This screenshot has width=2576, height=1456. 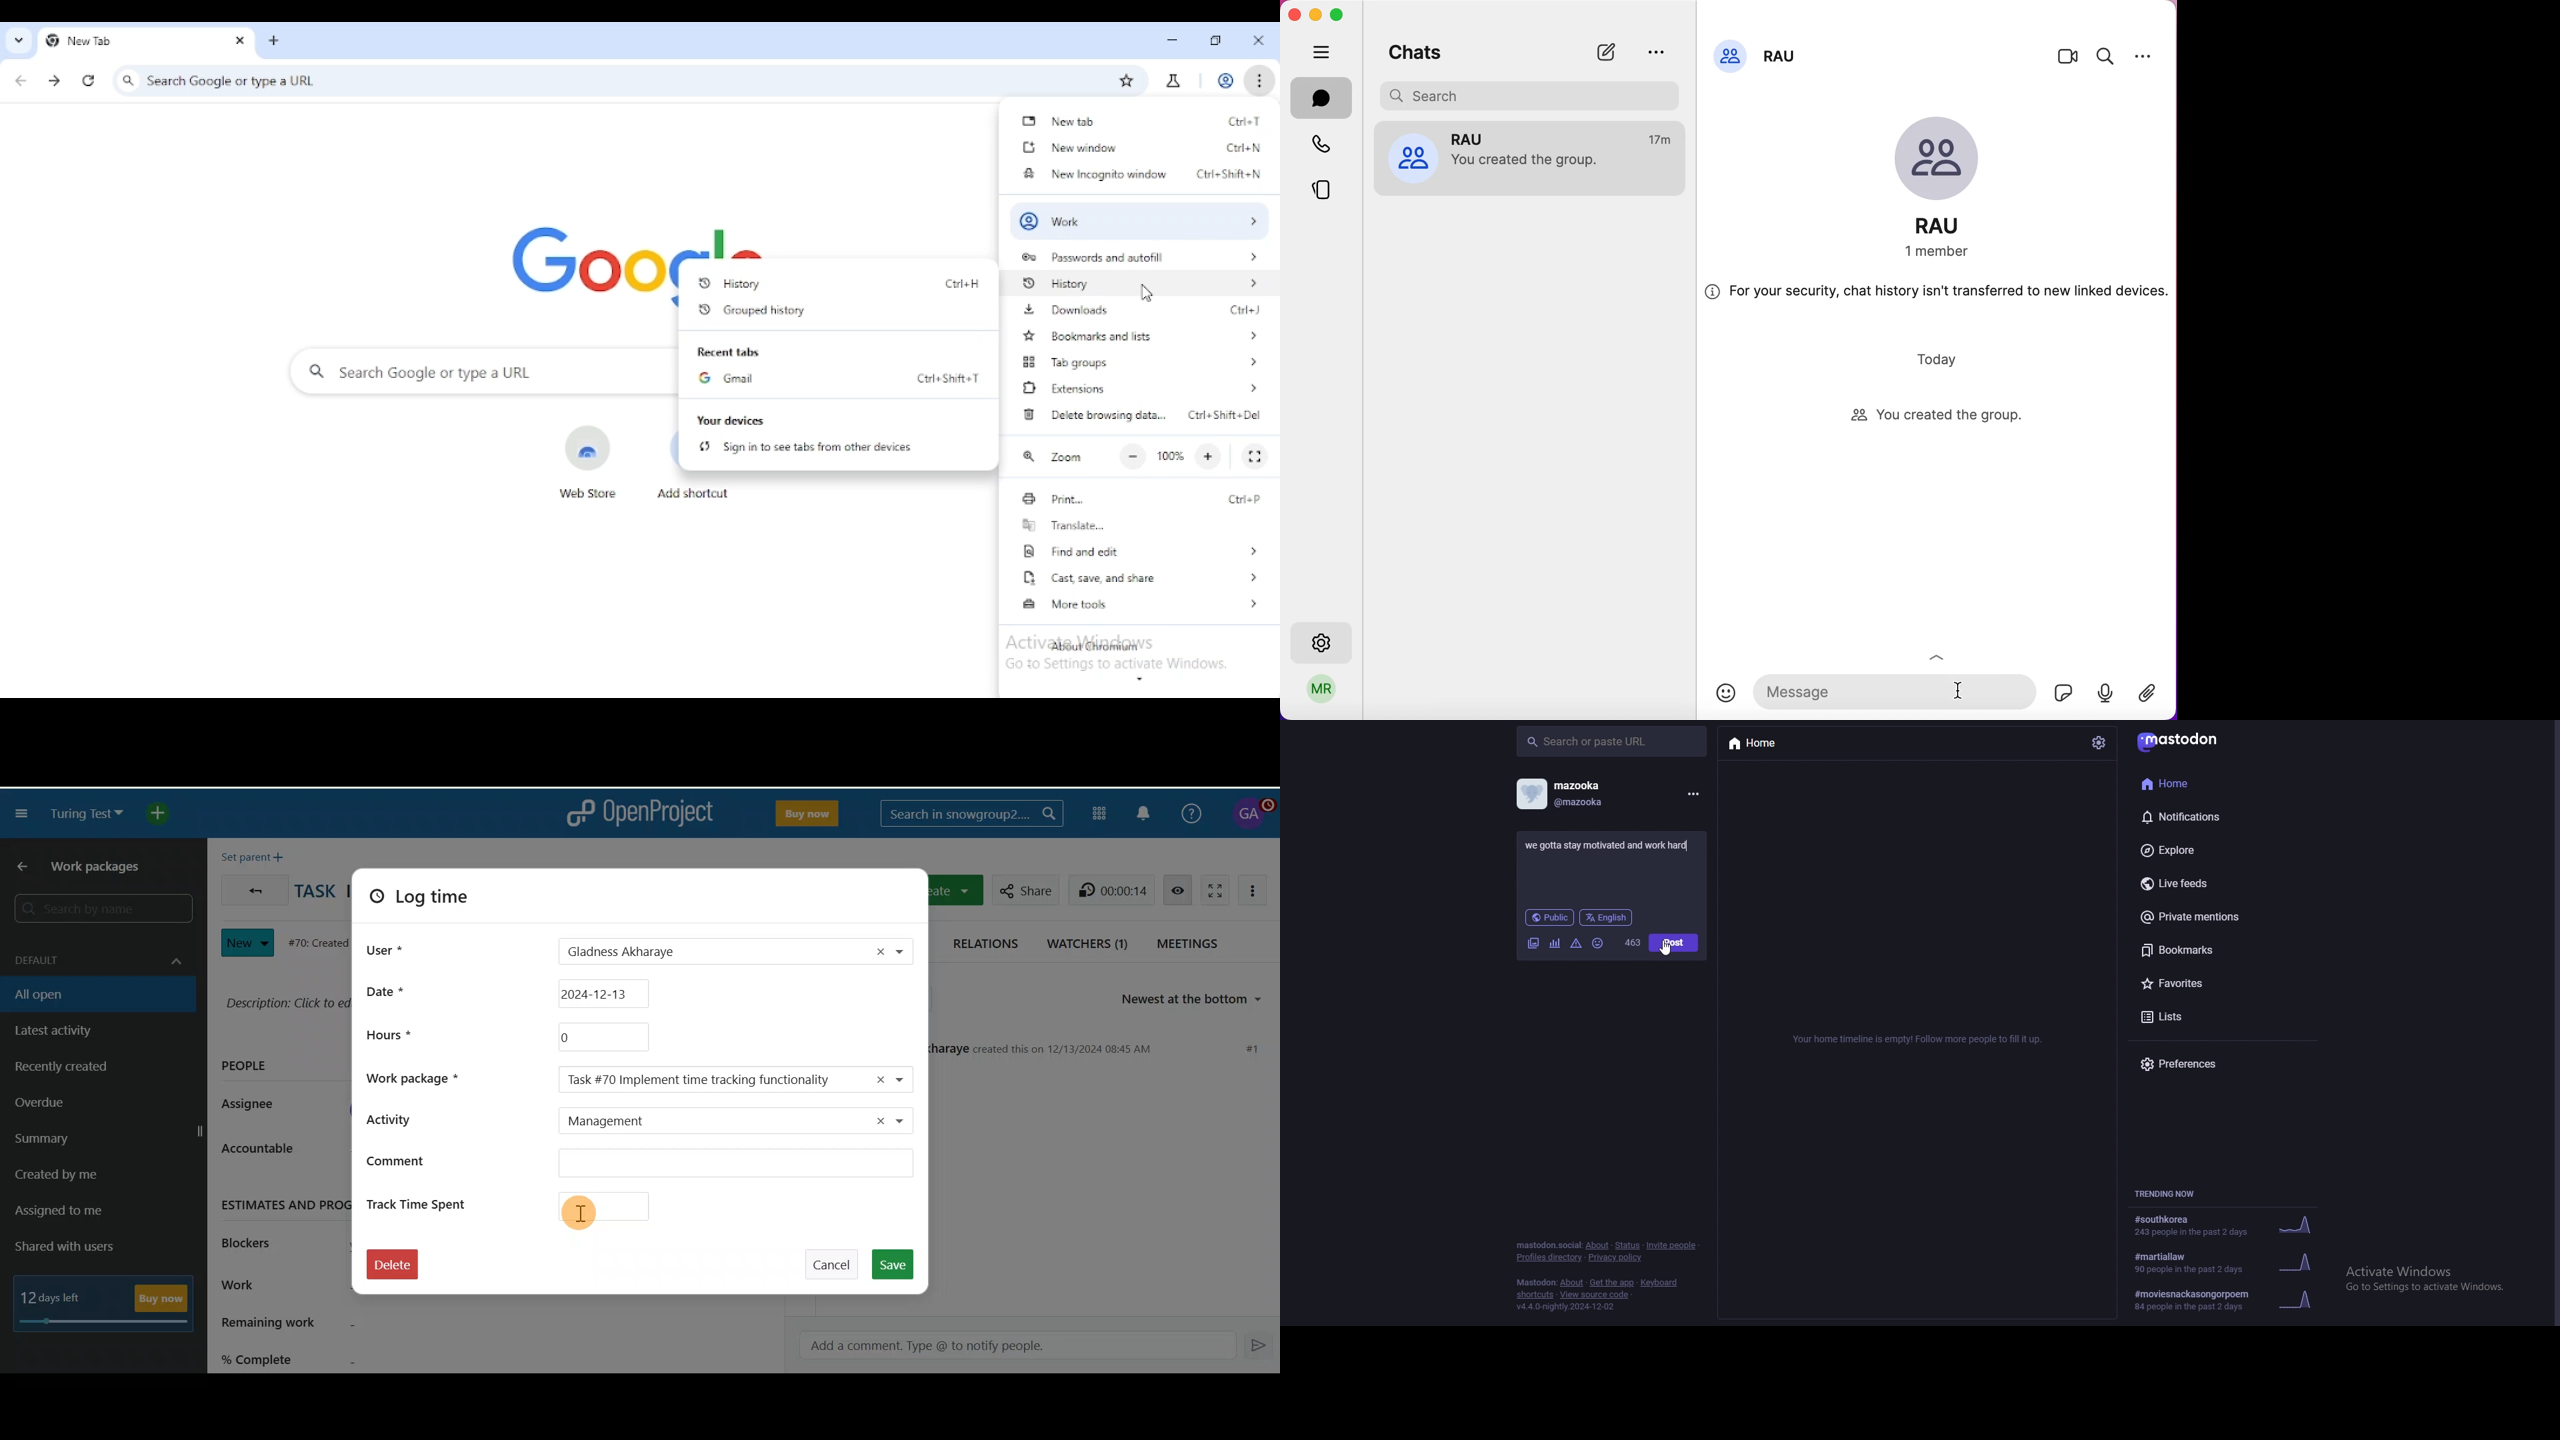 I want to click on Relations, so click(x=989, y=941).